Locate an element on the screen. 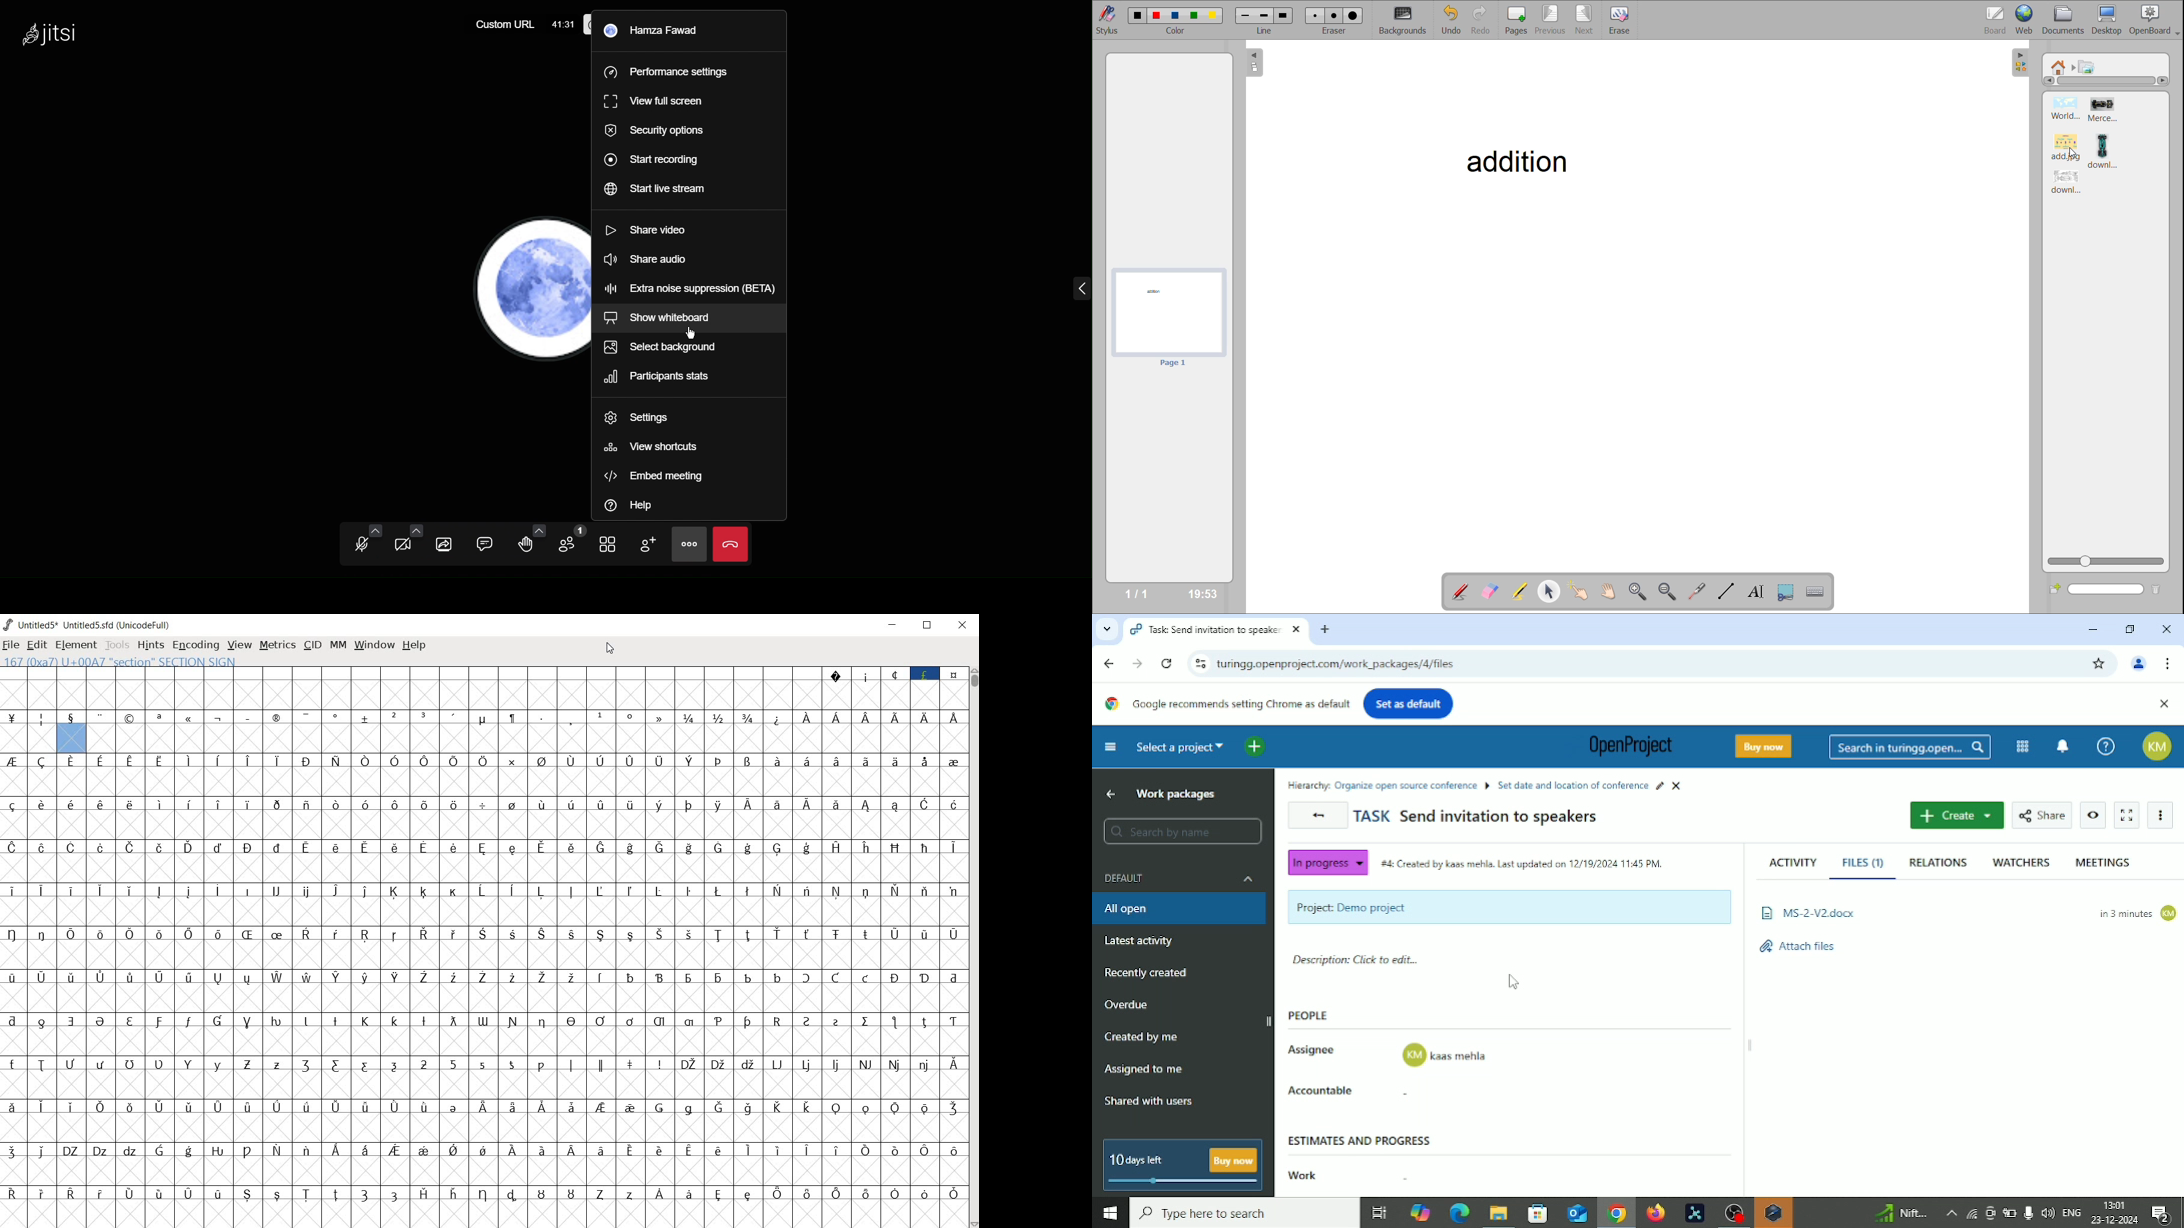 The image size is (2184, 1232). Close is located at coordinates (2166, 630).